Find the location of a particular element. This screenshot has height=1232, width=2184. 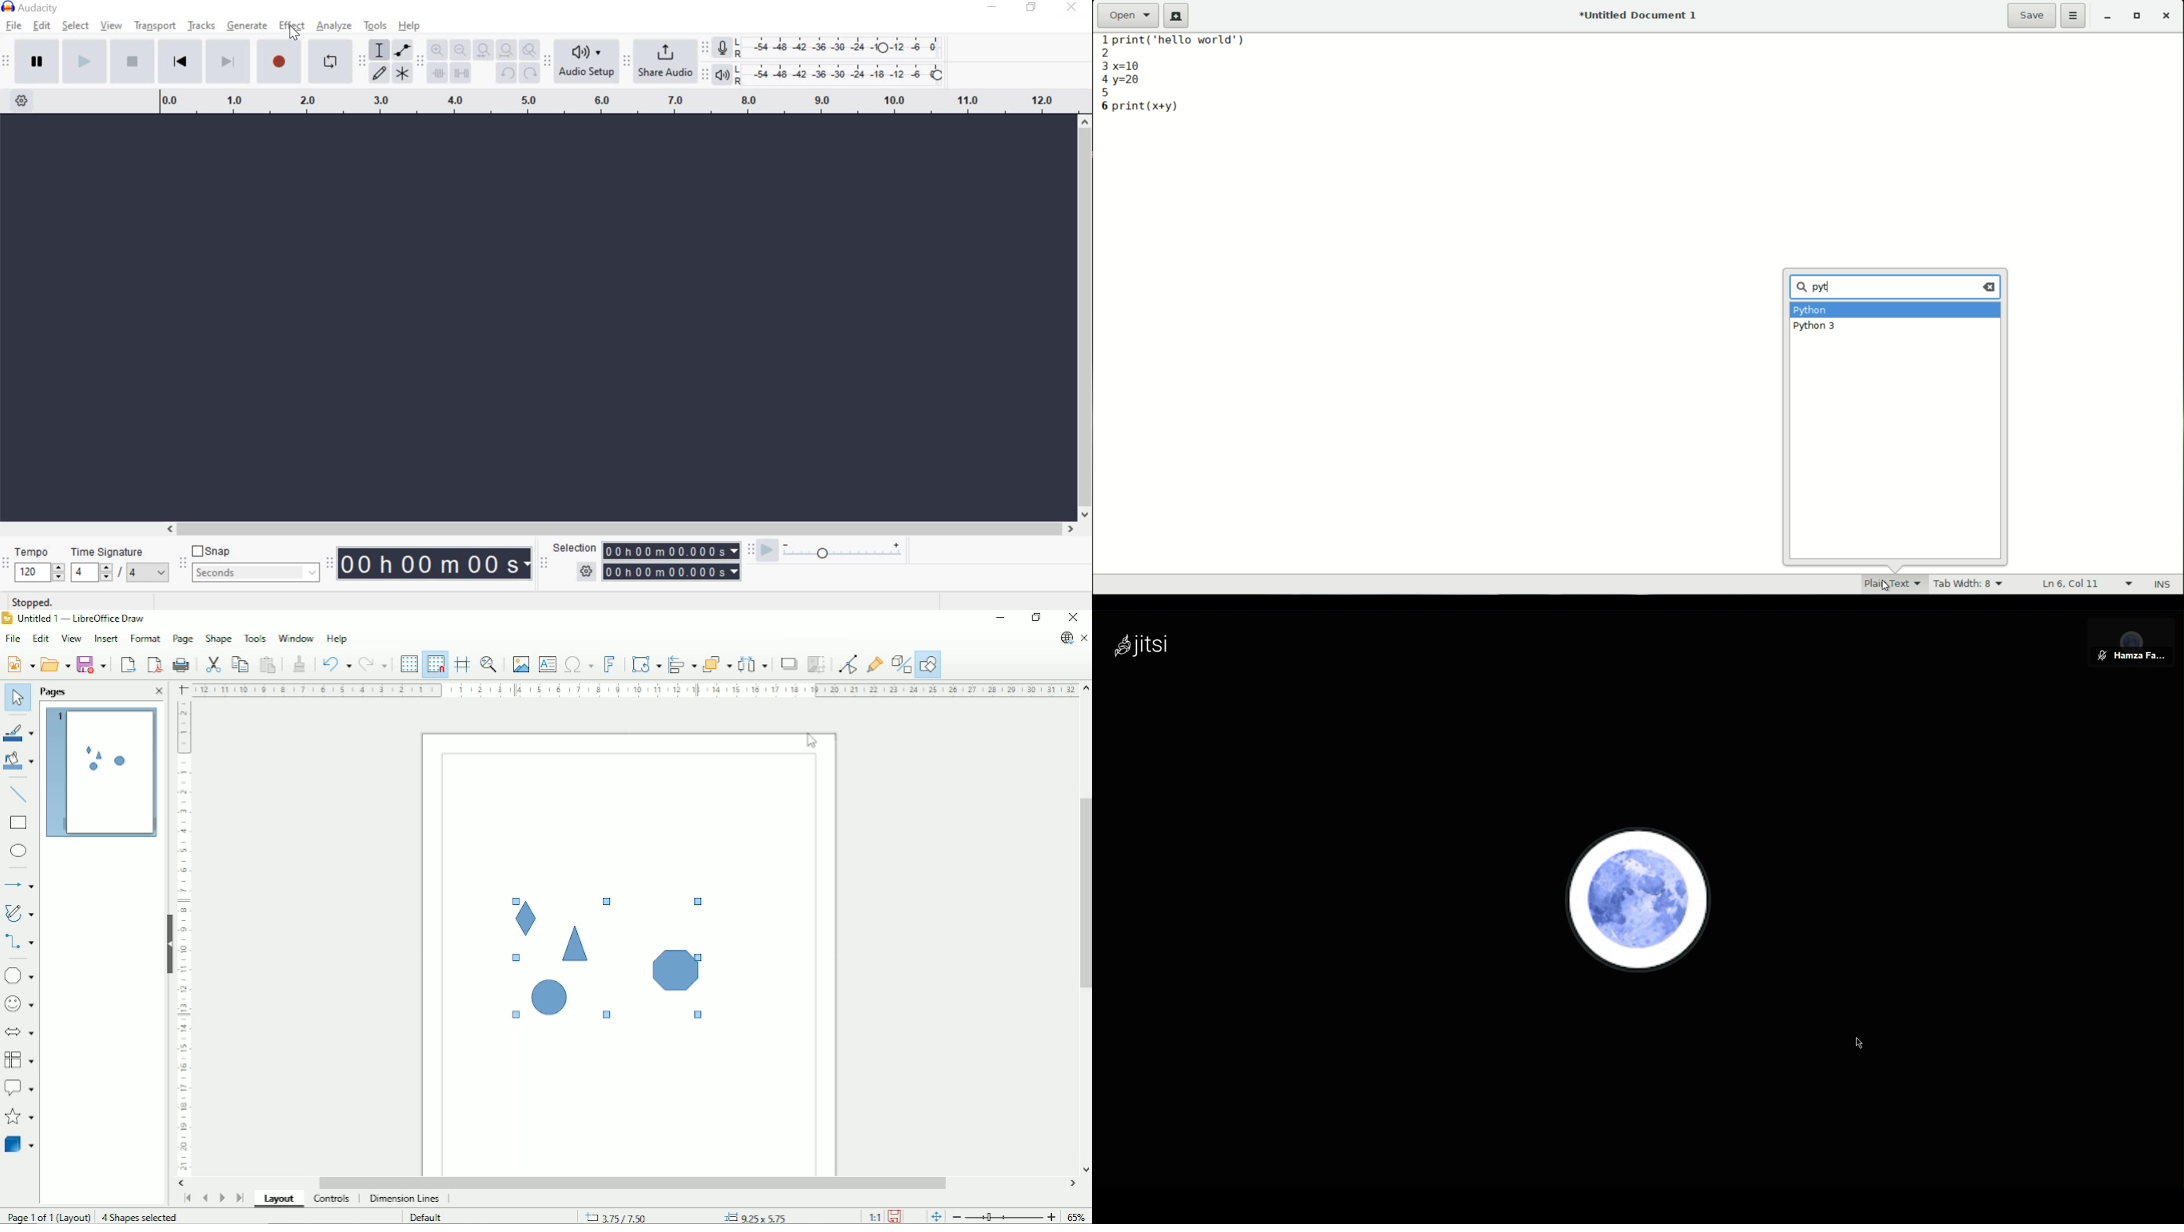

Distribute is located at coordinates (752, 663).